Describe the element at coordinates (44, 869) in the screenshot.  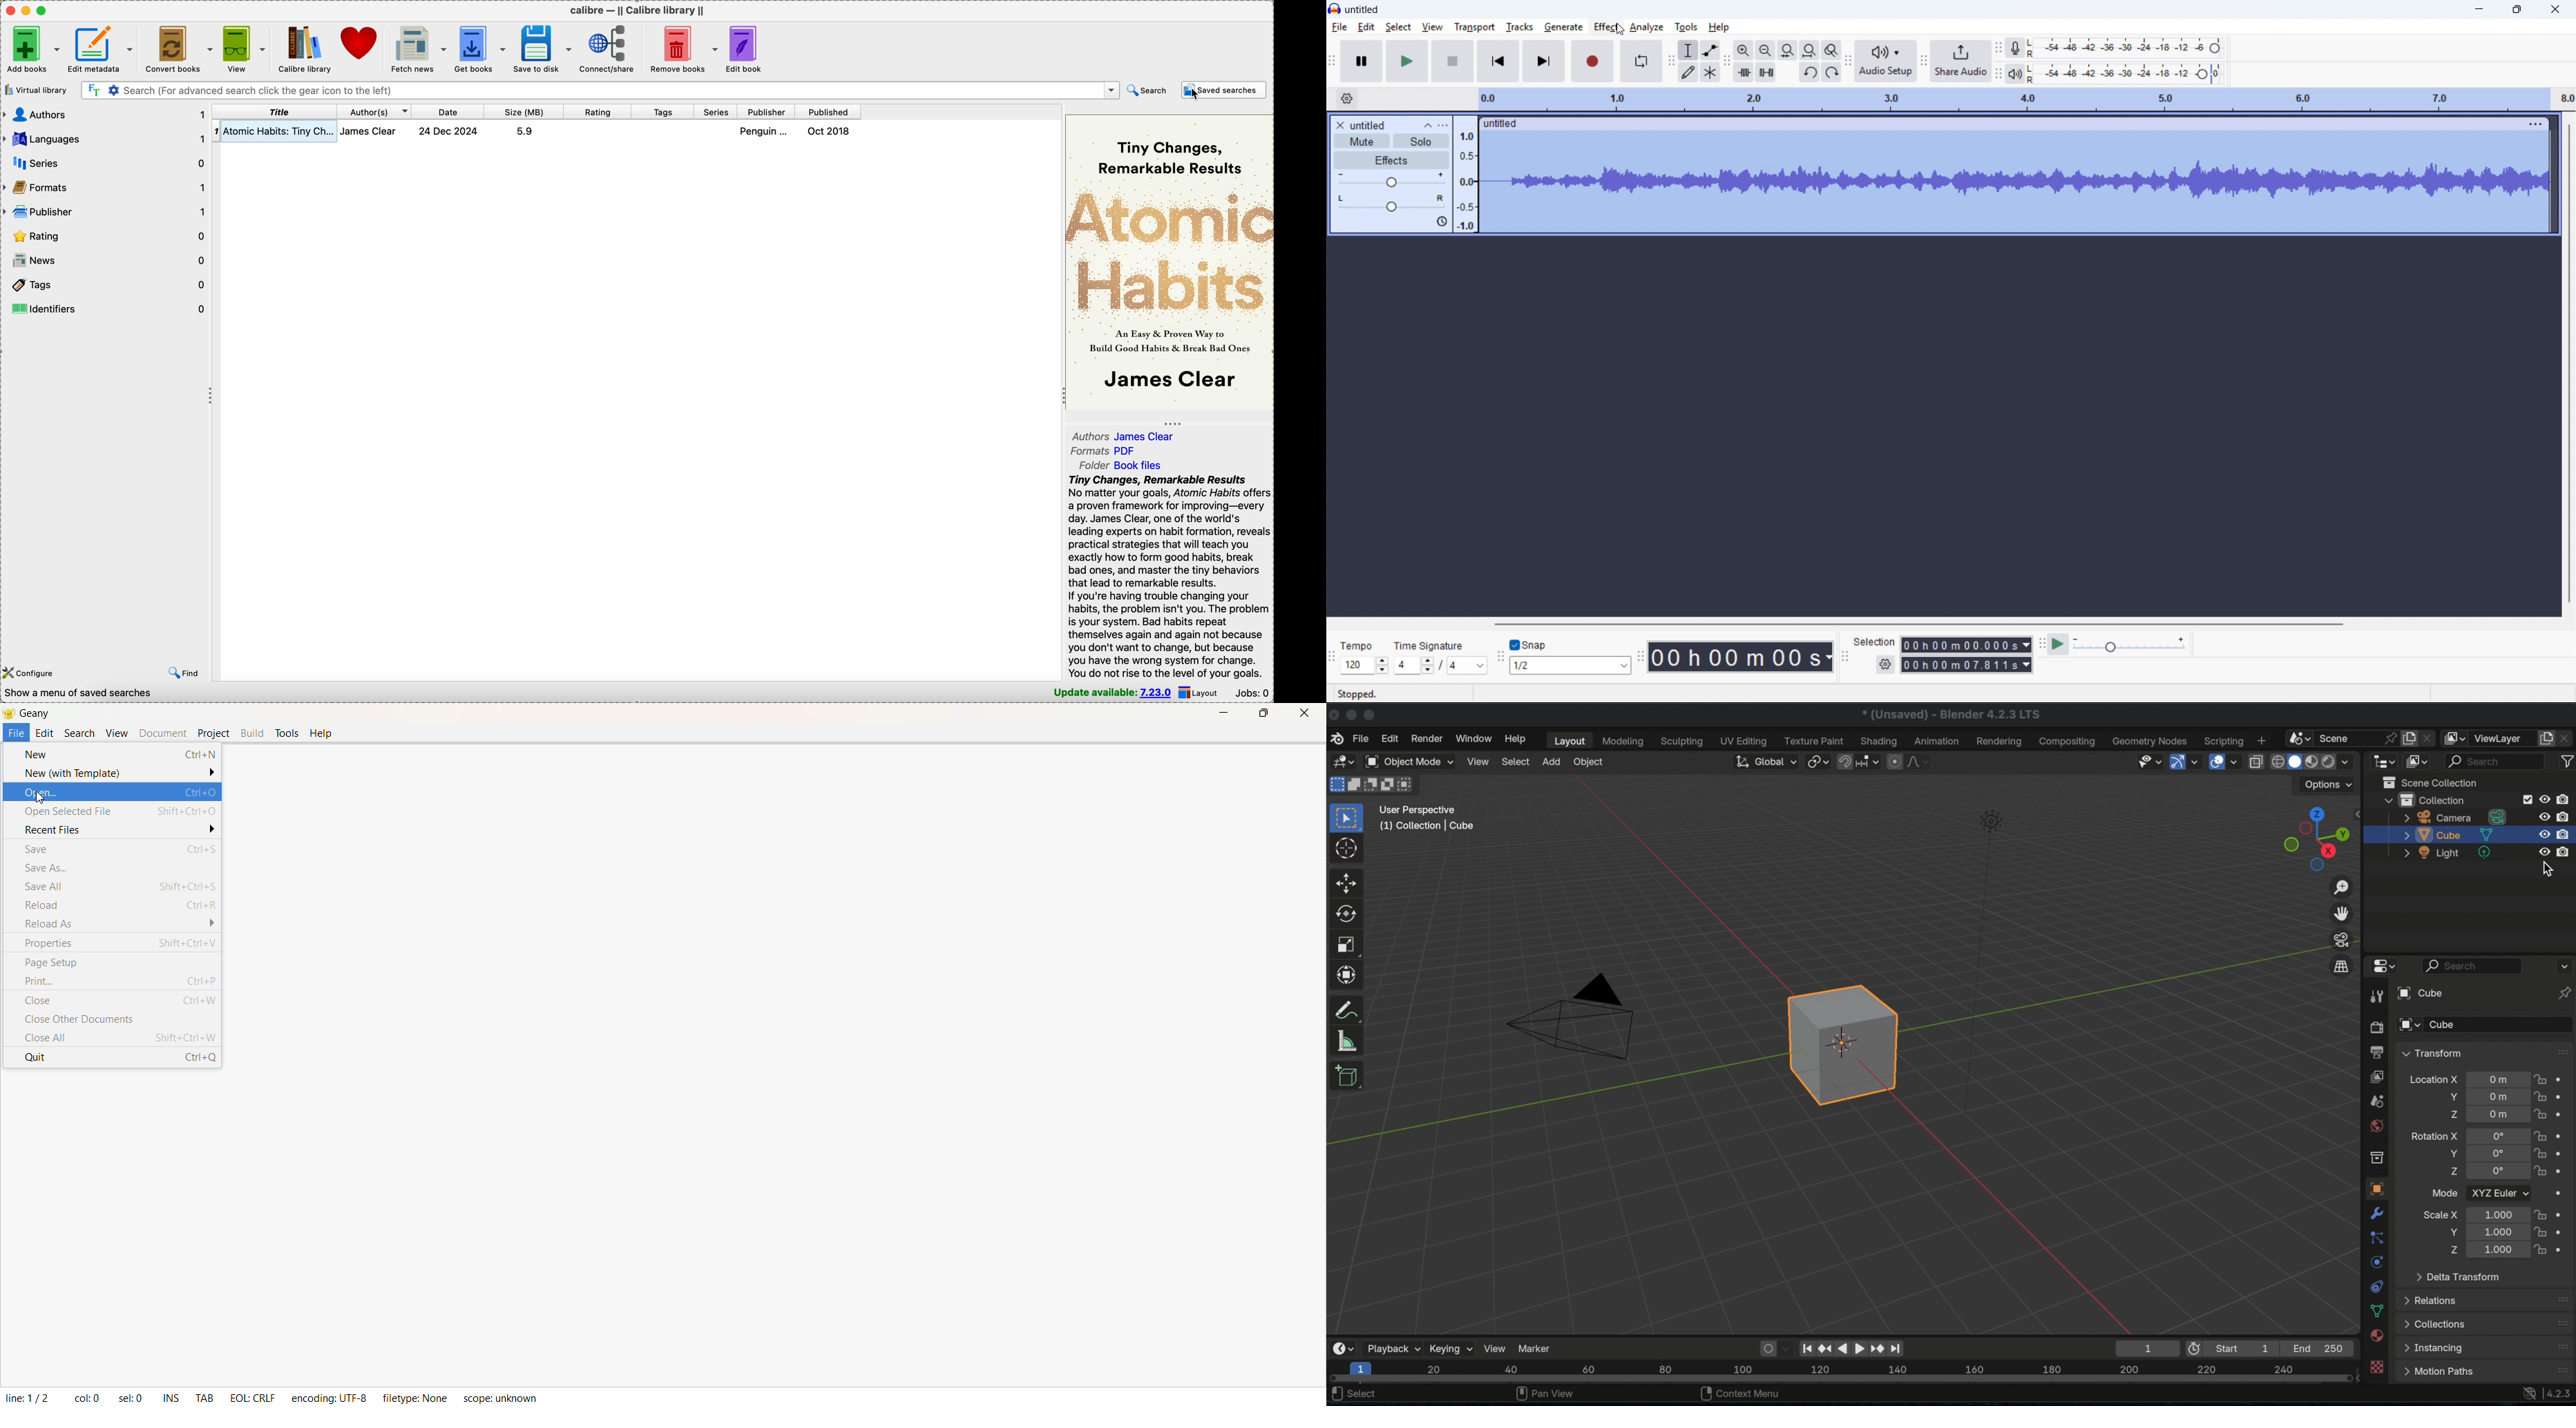
I see `Save As` at that location.